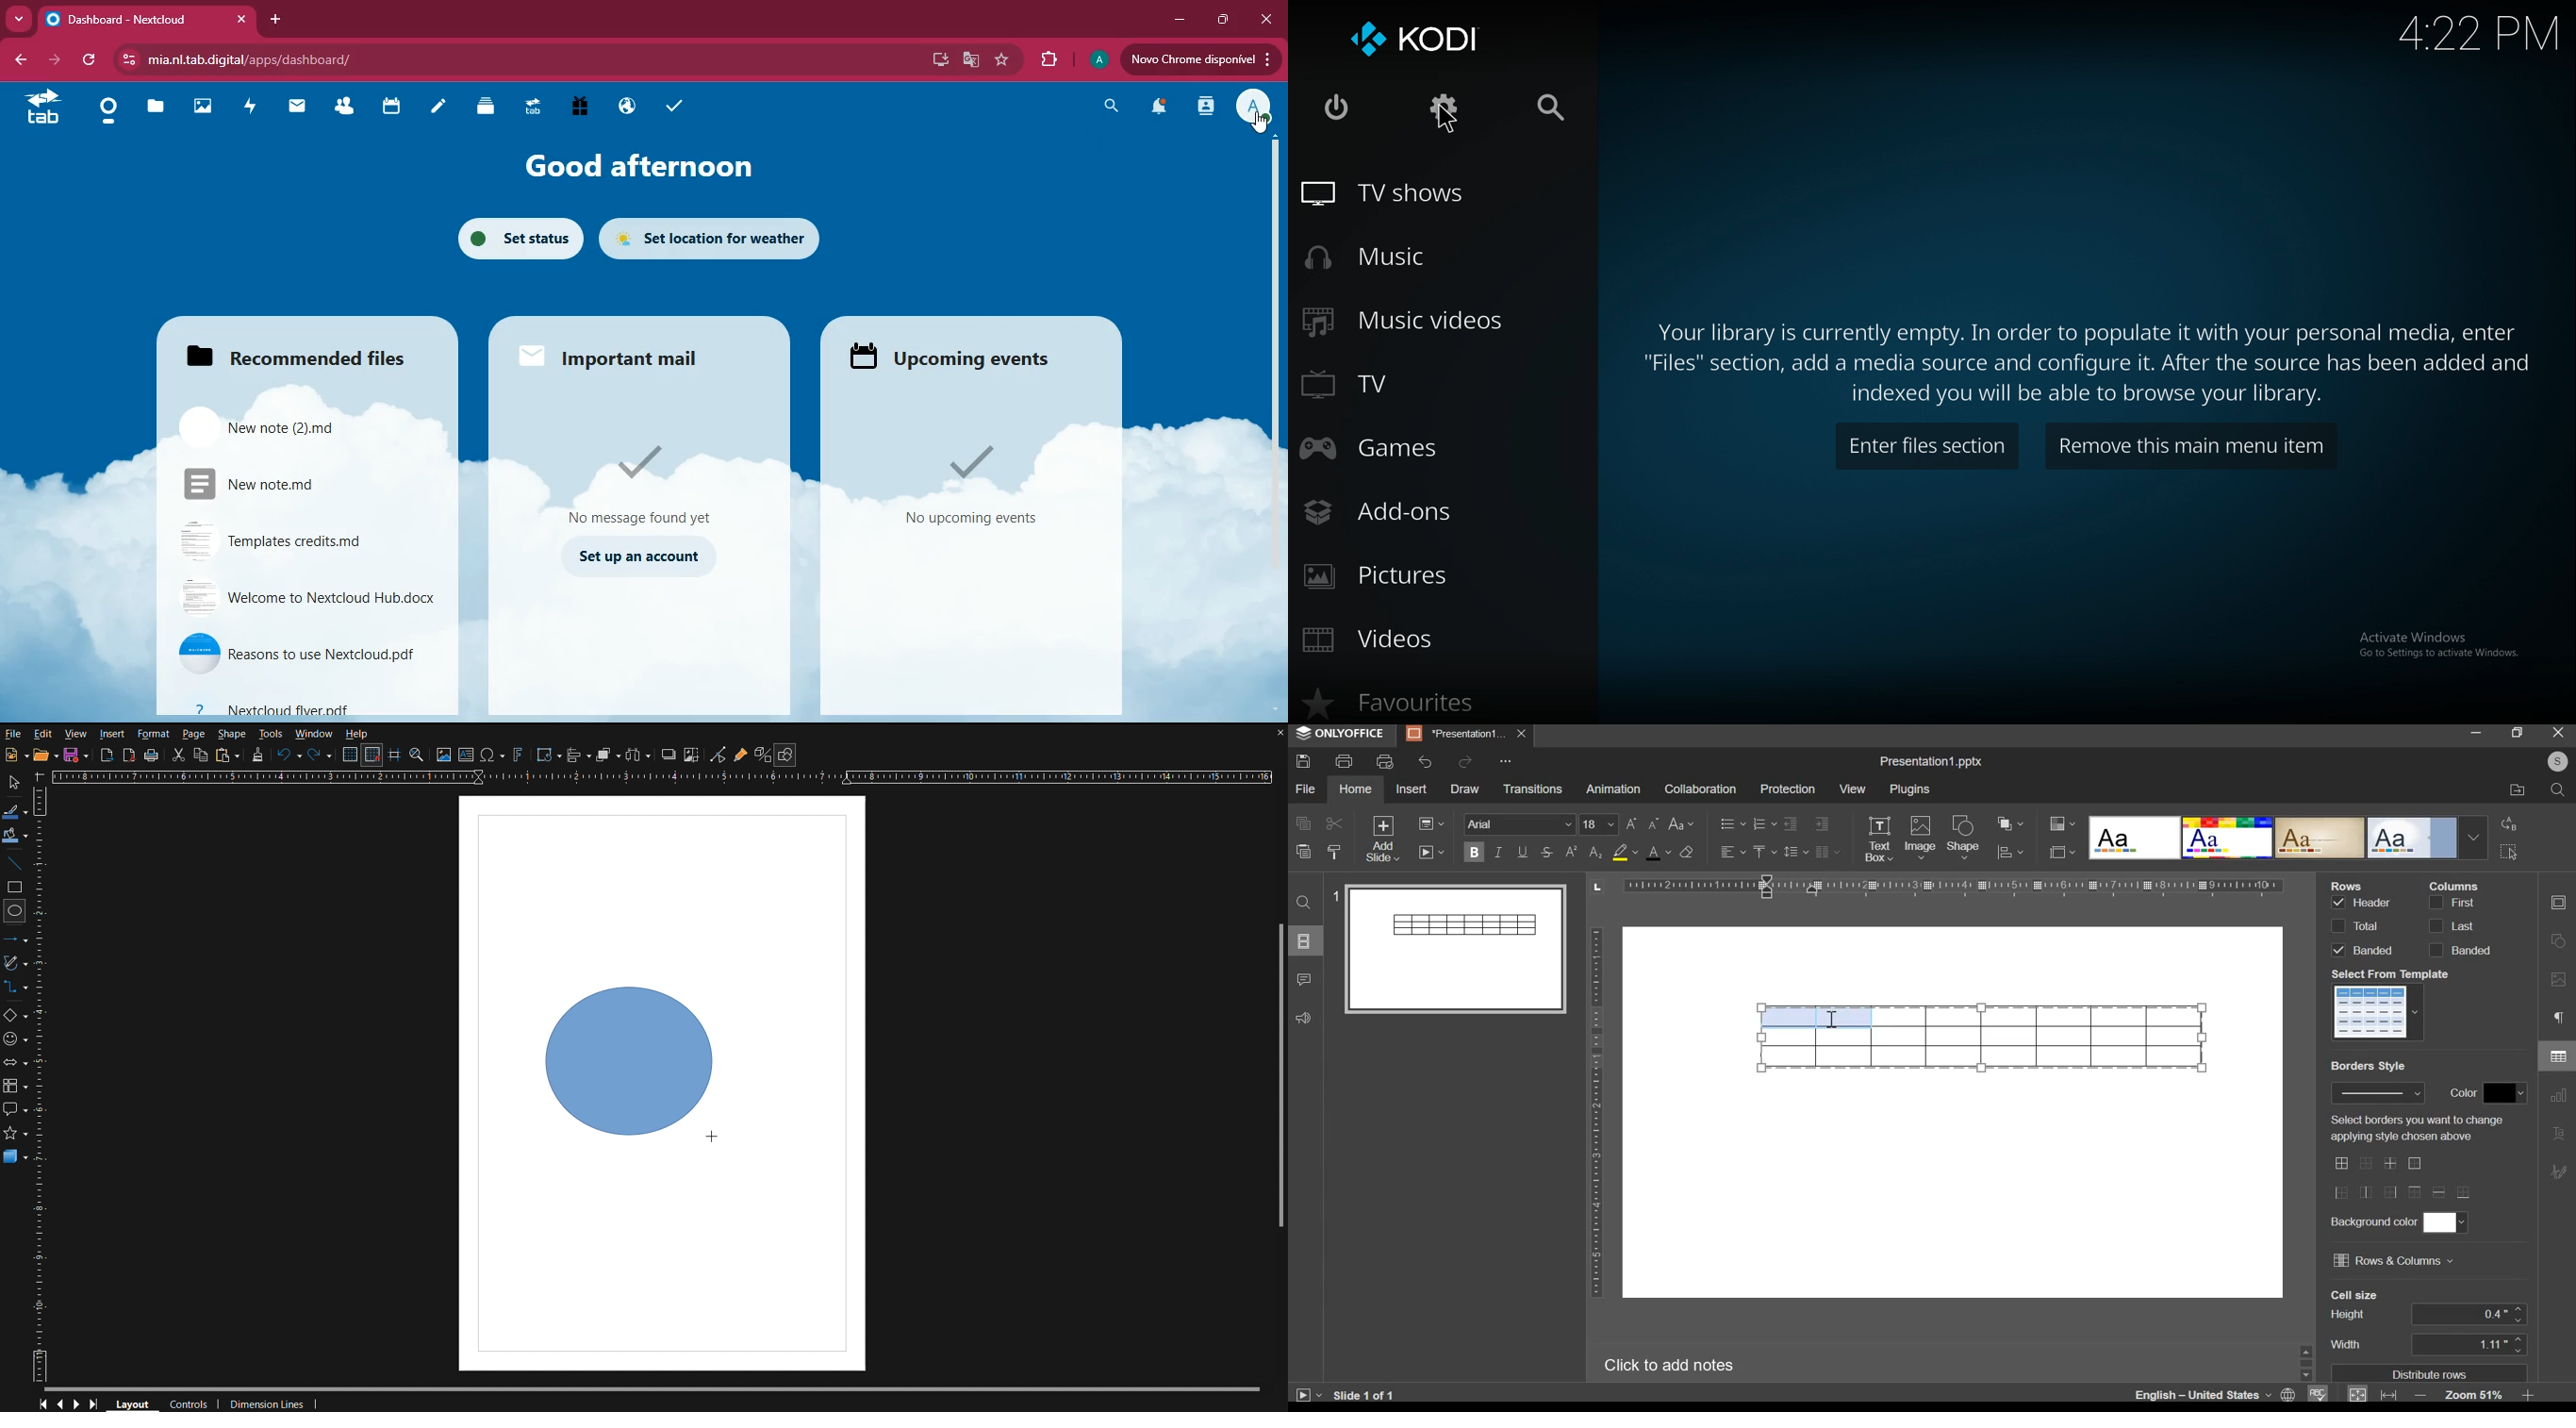 This screenshot has width=2576, height=1428. What do you see at coordinates (669, 168) in the screenshot?
I see `good afternoon` at bounding box center [669, 168].